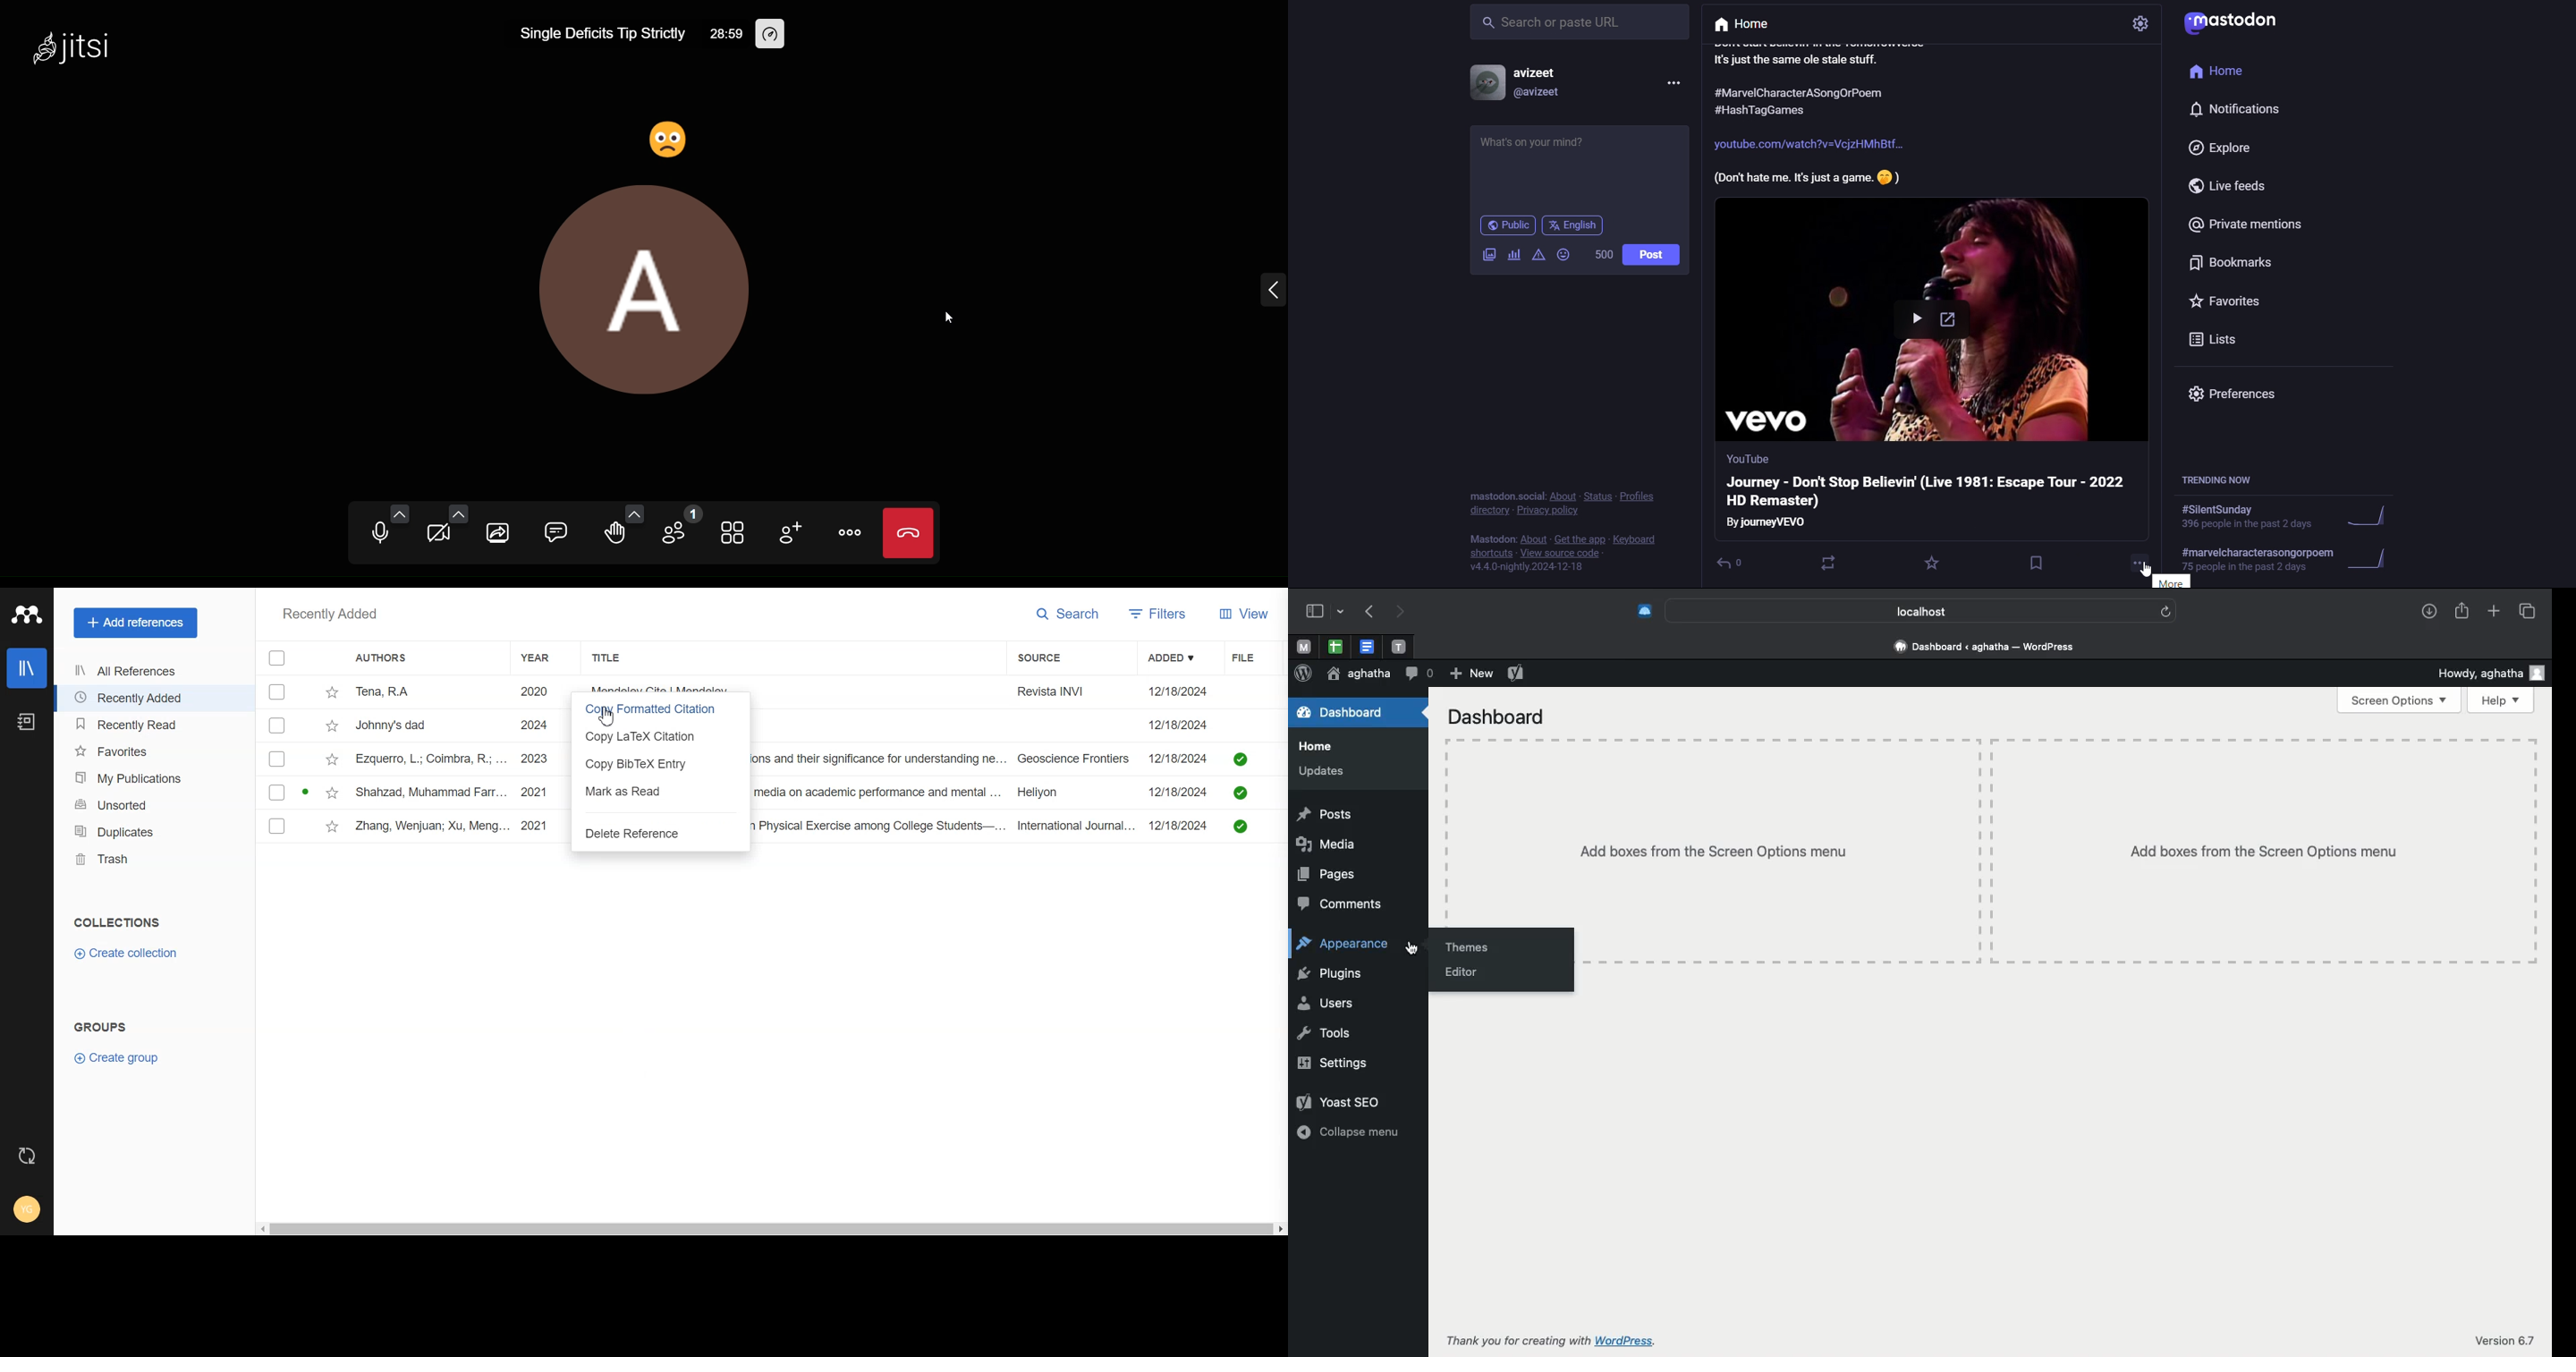 The image size is (2576, 1372). Describe the element at coordinates (2213, 340) in the screenshot. I see `lists` at that location.